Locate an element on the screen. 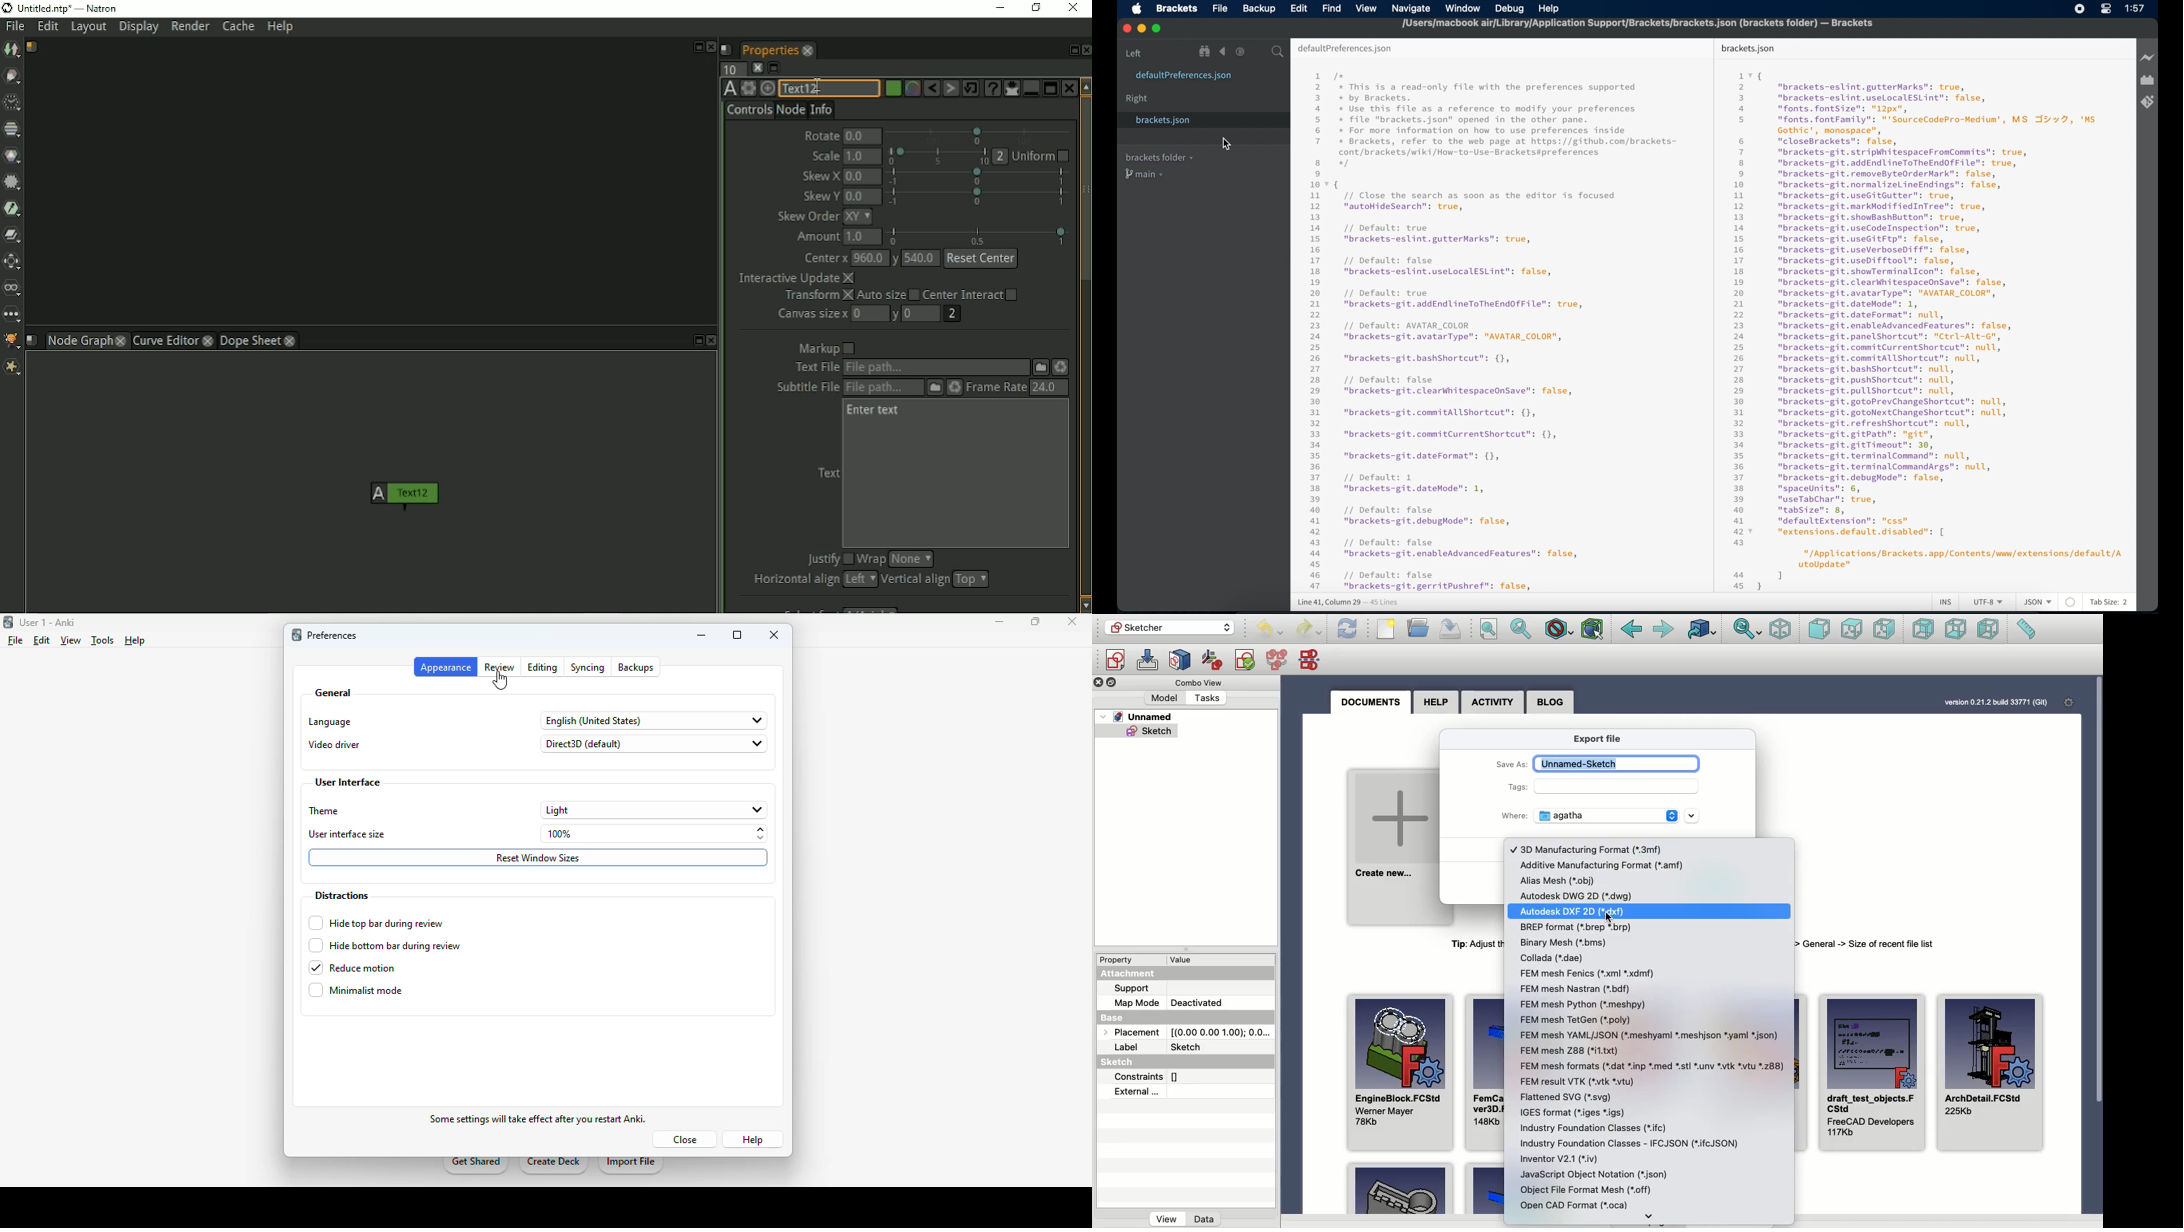 This screenshot has height=1232, width=2184. Sketch is located at coordinates (1134, 1062).